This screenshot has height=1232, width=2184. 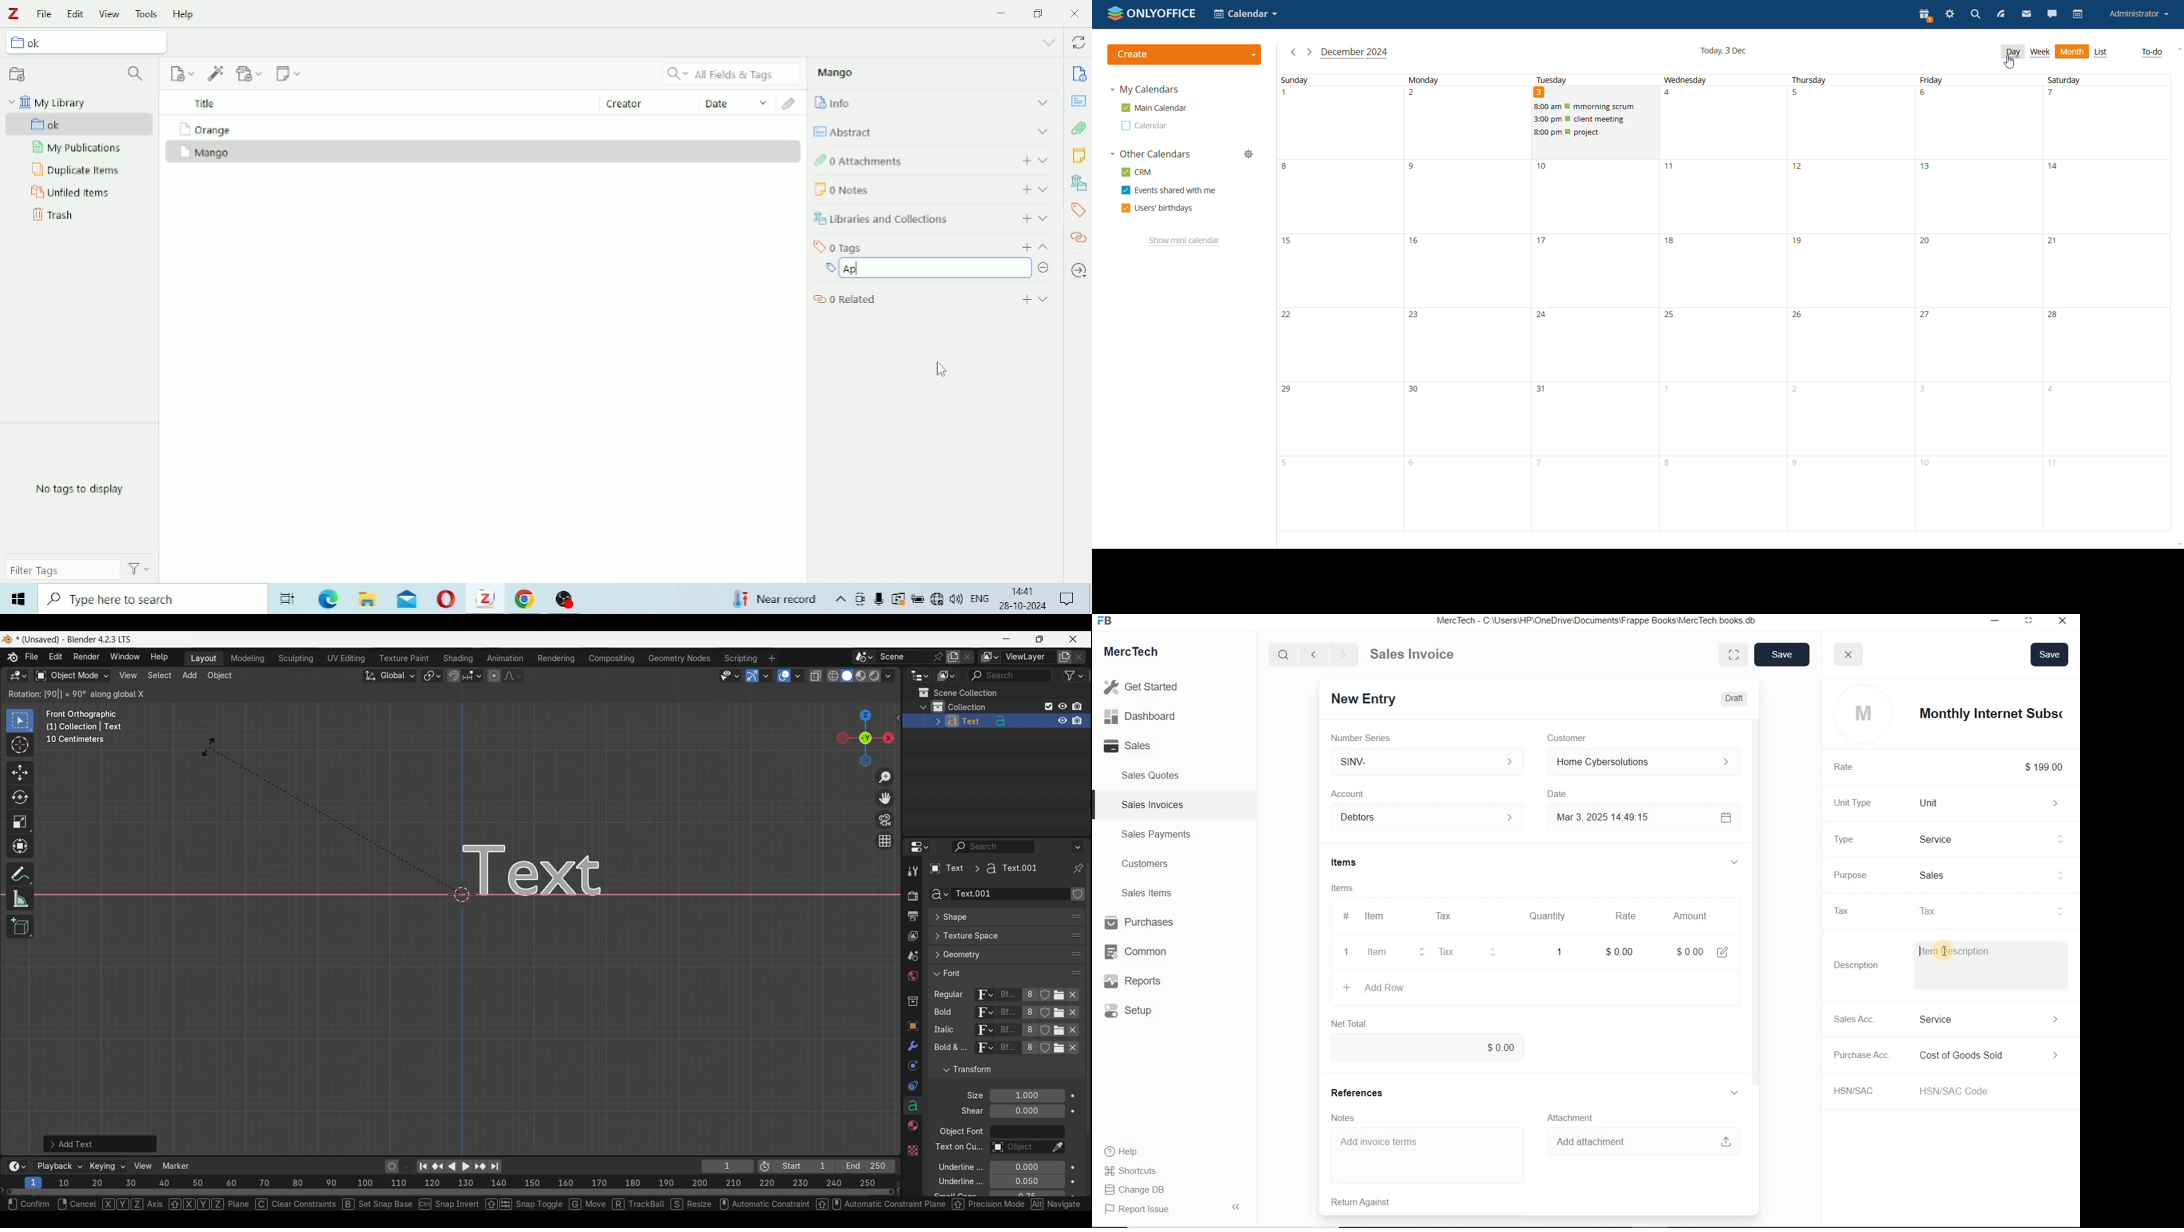 What do you see at coordinates (487, 599) in the screenshot?
I see `Zotero` at bounding box center [487, 599].